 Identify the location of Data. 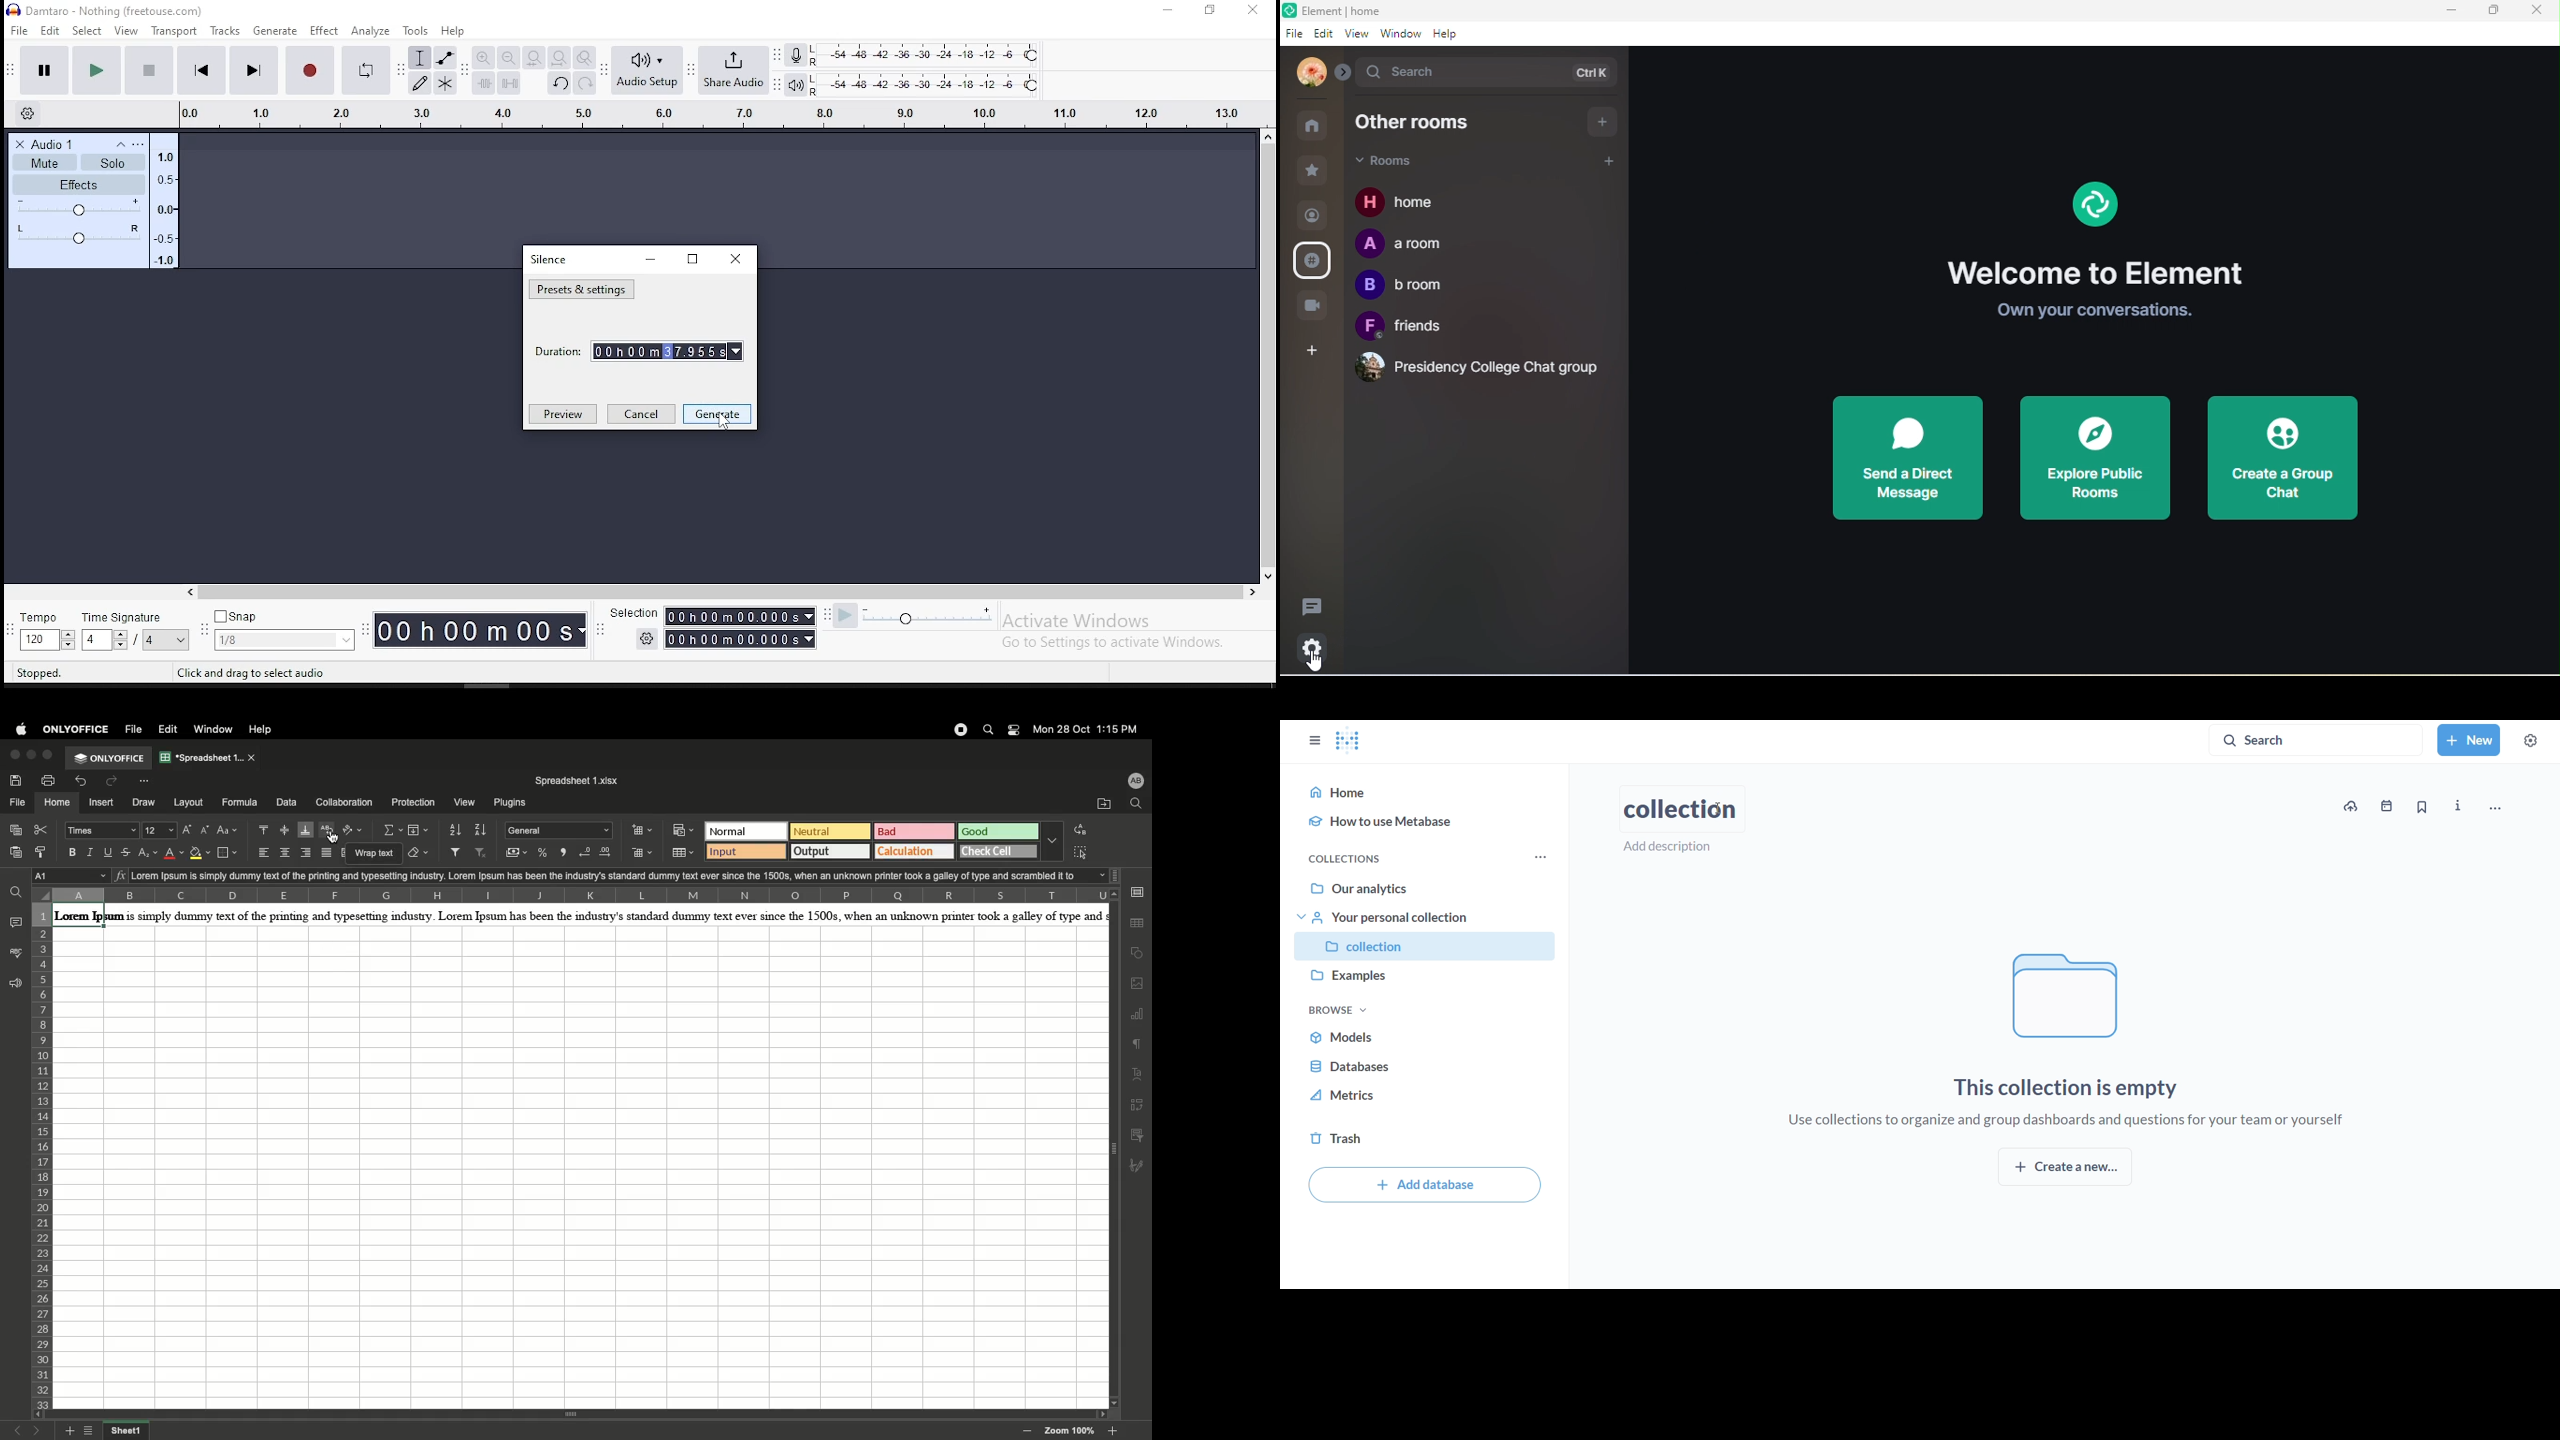
(286, 802).